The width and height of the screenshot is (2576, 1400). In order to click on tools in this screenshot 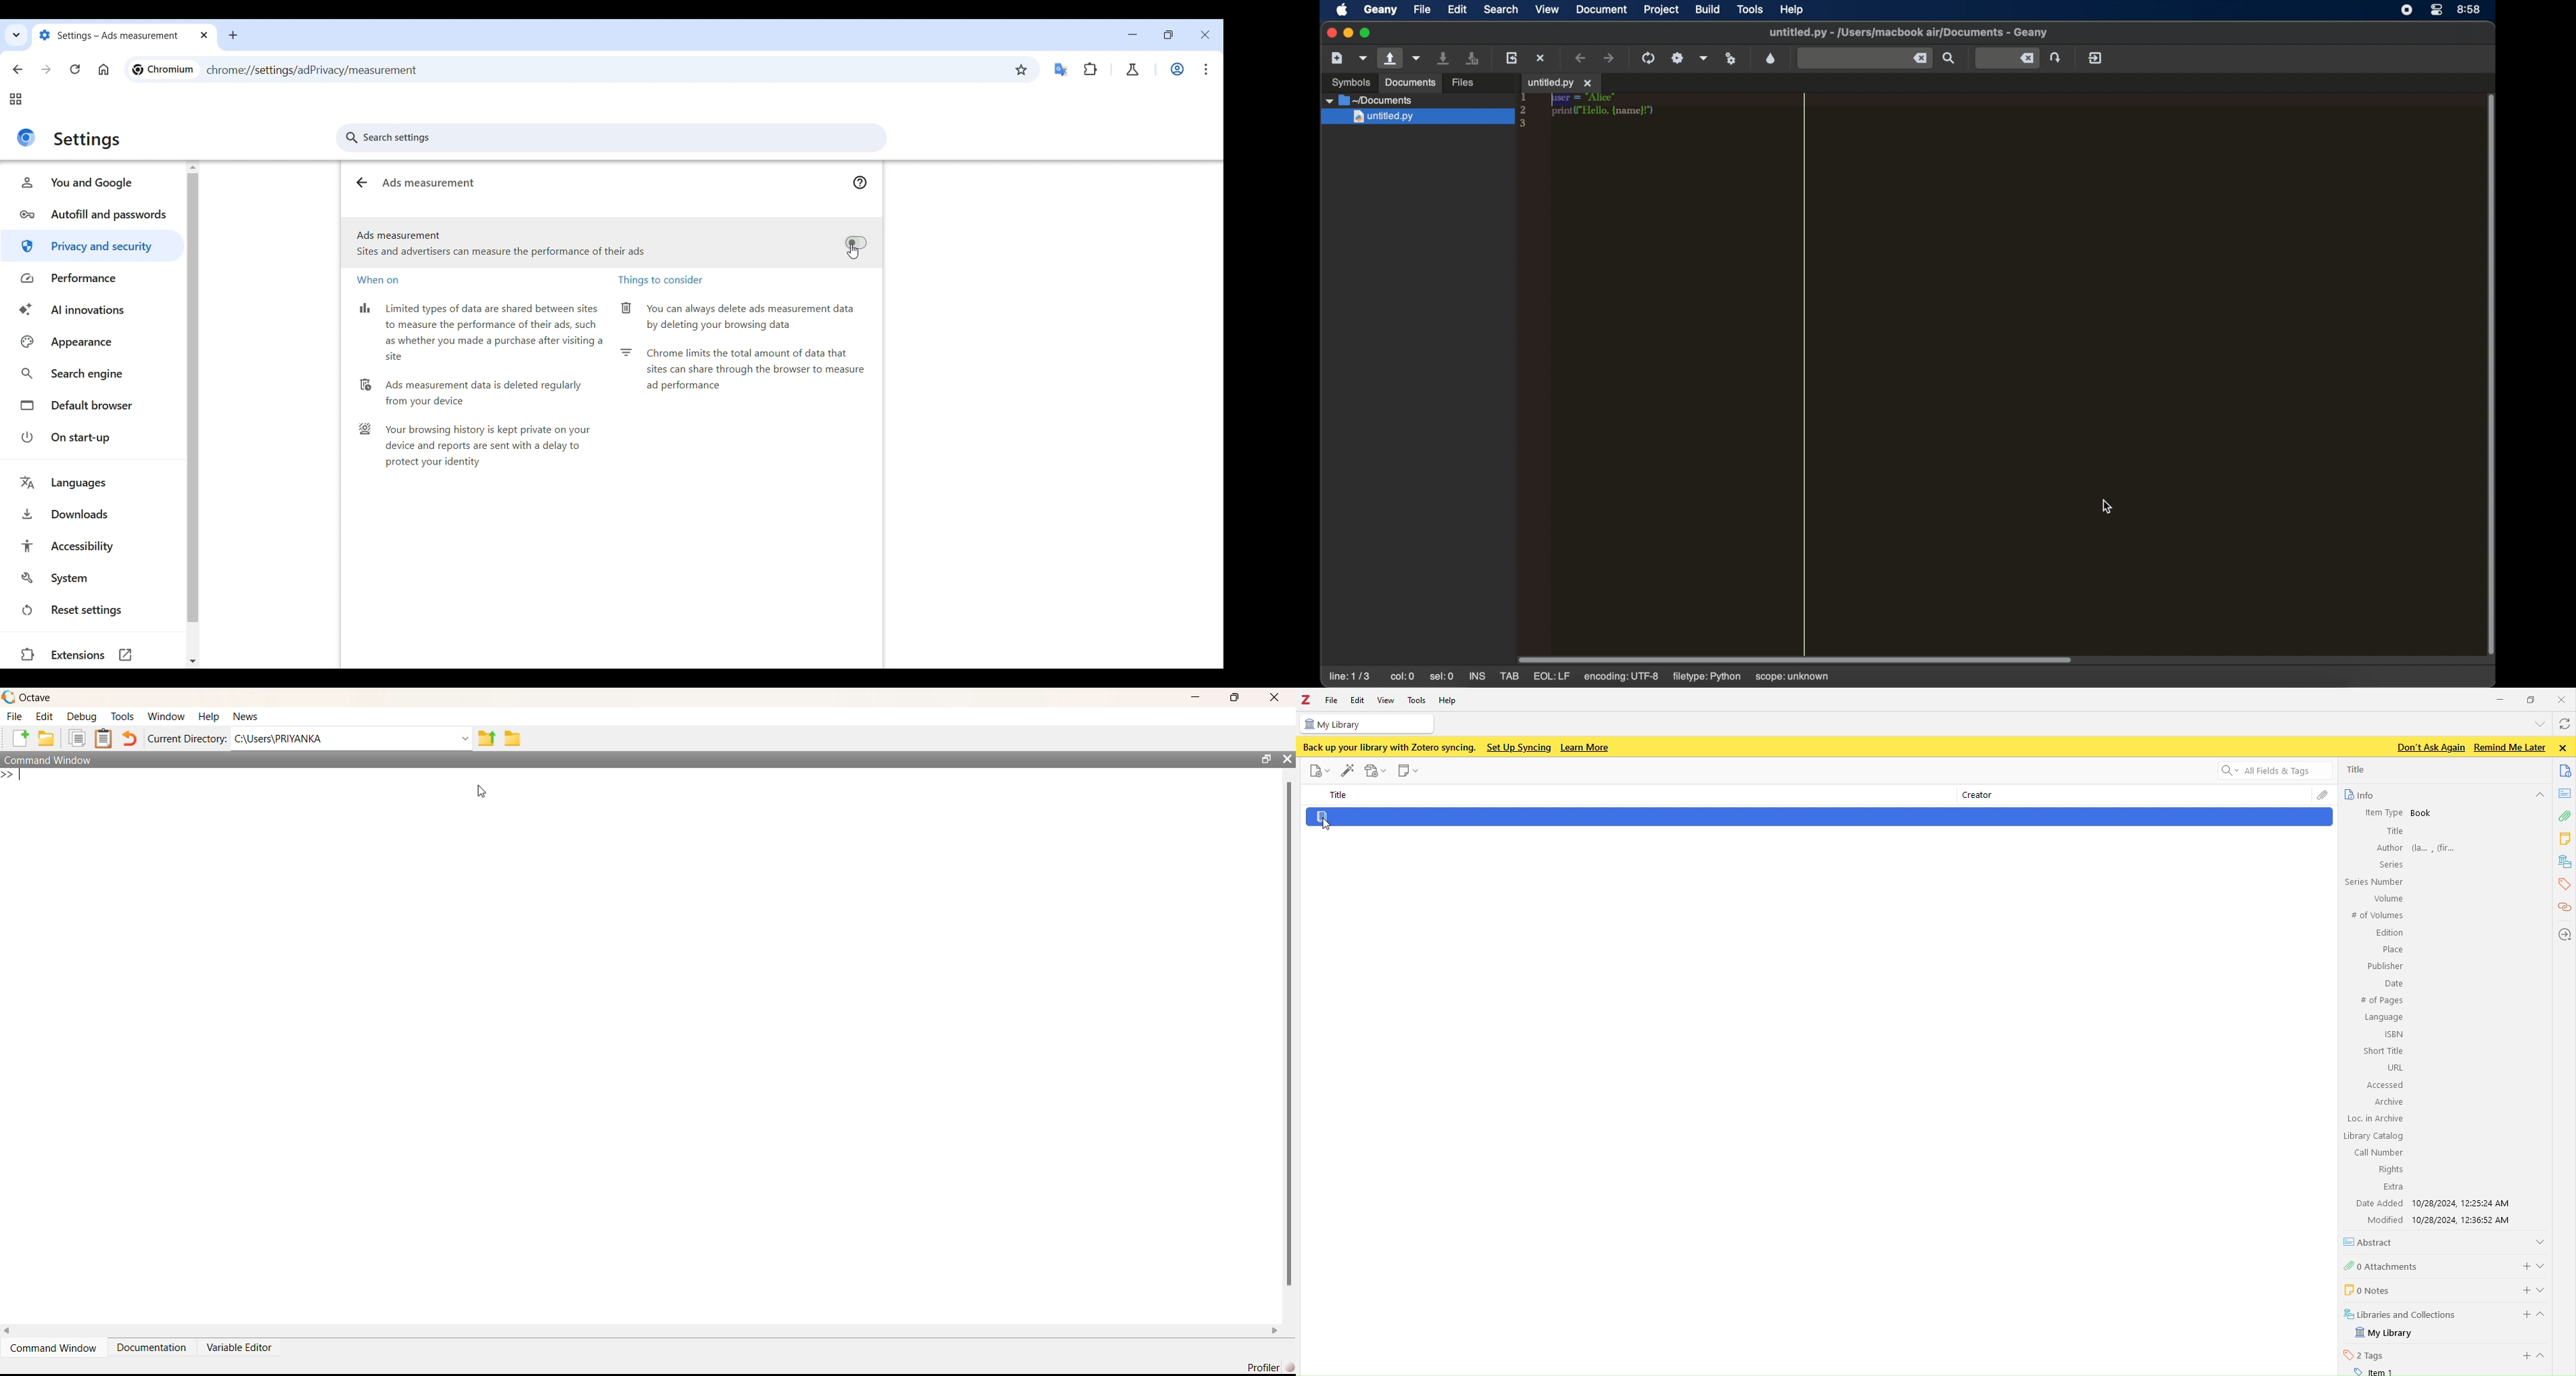, I will do `click(1417, 701)`.